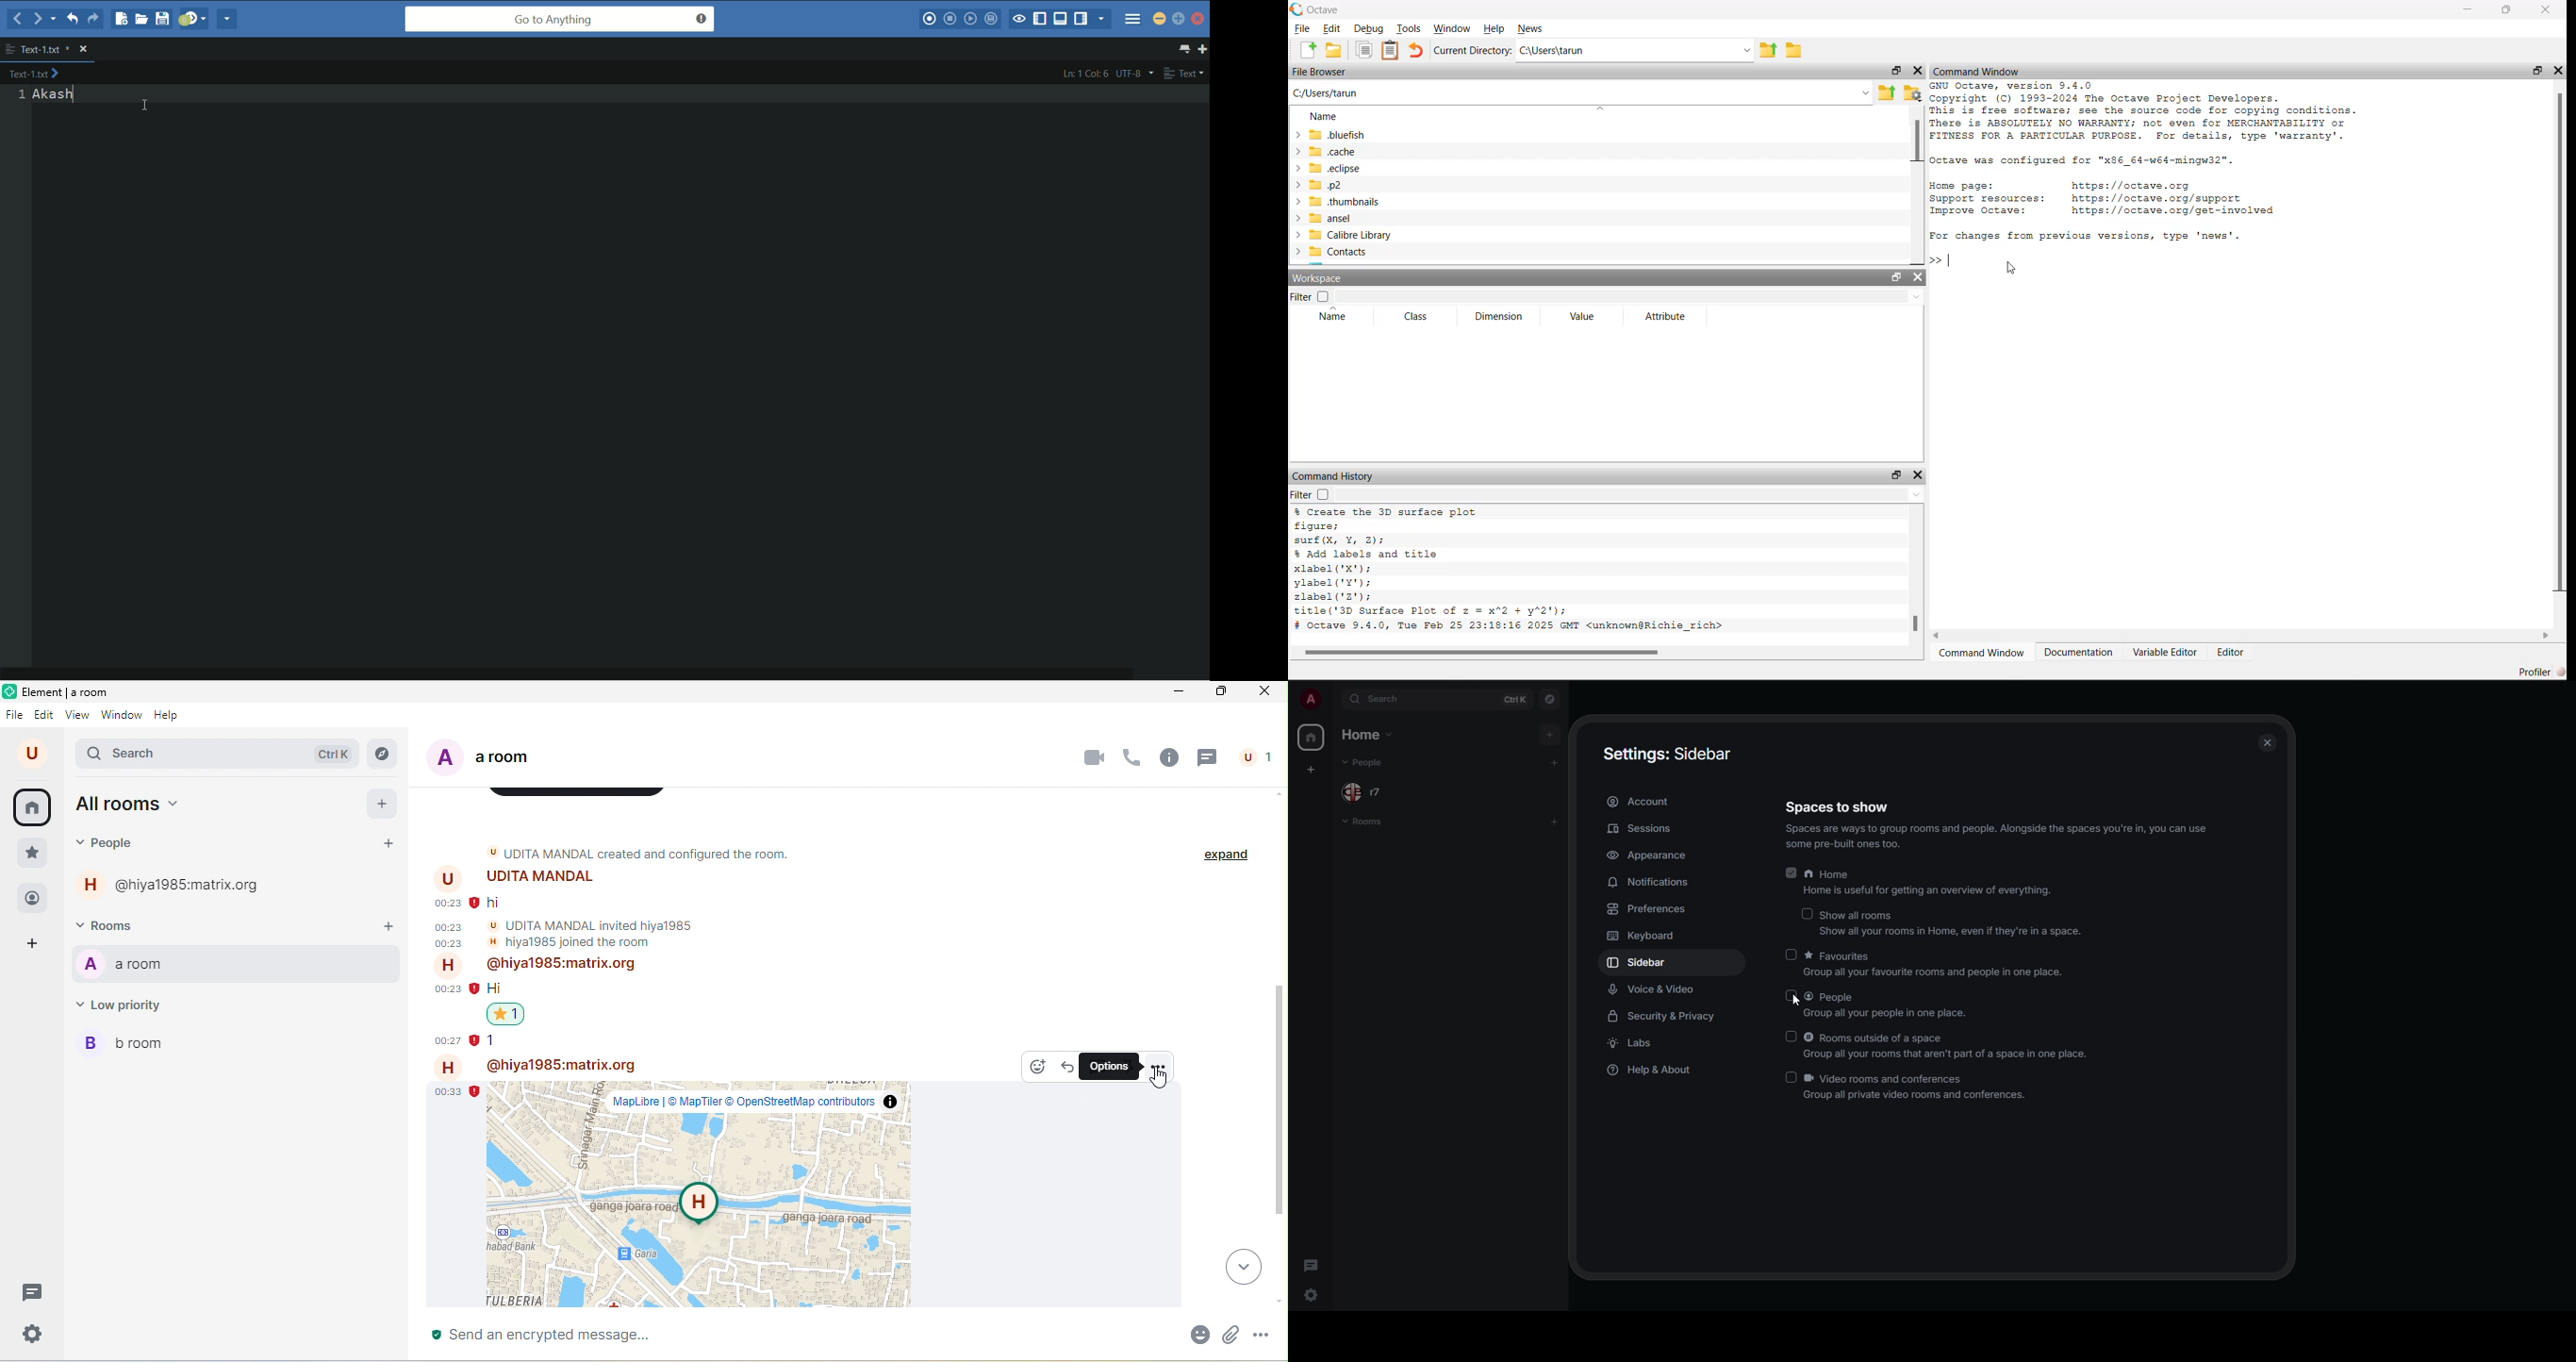 This screenshot has width=2576, height=1372. Describe the element at coordinates (591, 925) in the screenshot. I see `Udita Mandal invited hiya1985` at that location.